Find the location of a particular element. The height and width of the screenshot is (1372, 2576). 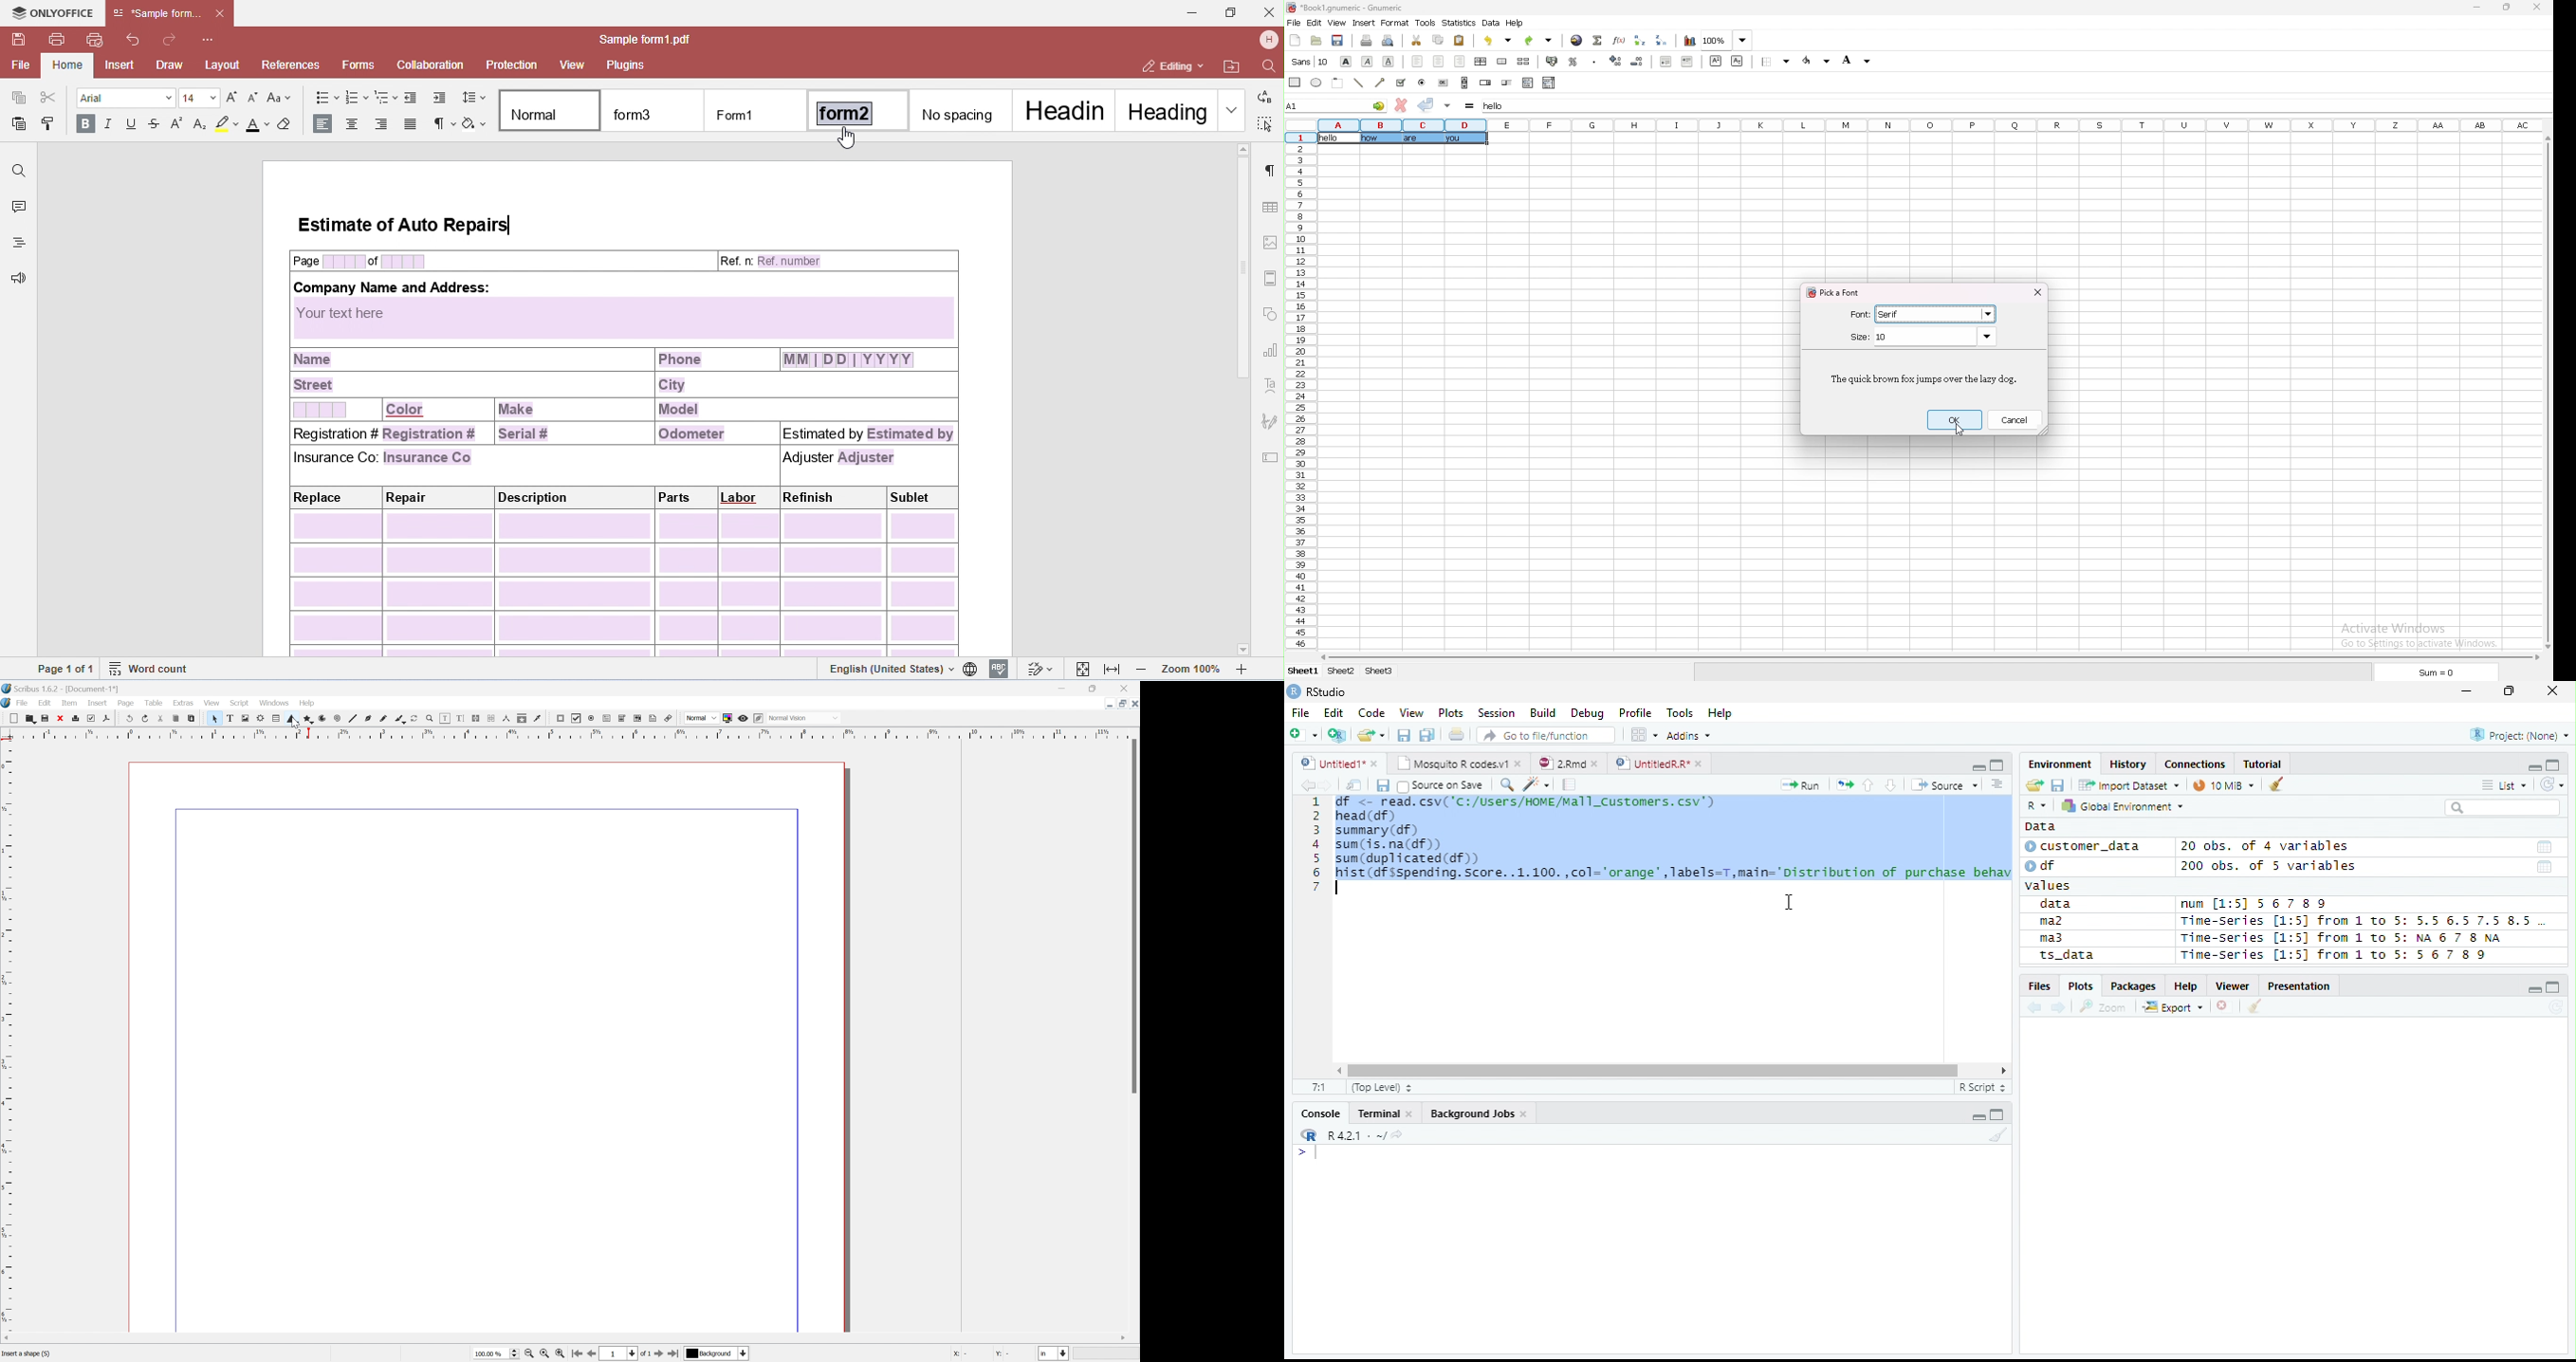

Scroll Right is located at coordinates (1122, 1339).